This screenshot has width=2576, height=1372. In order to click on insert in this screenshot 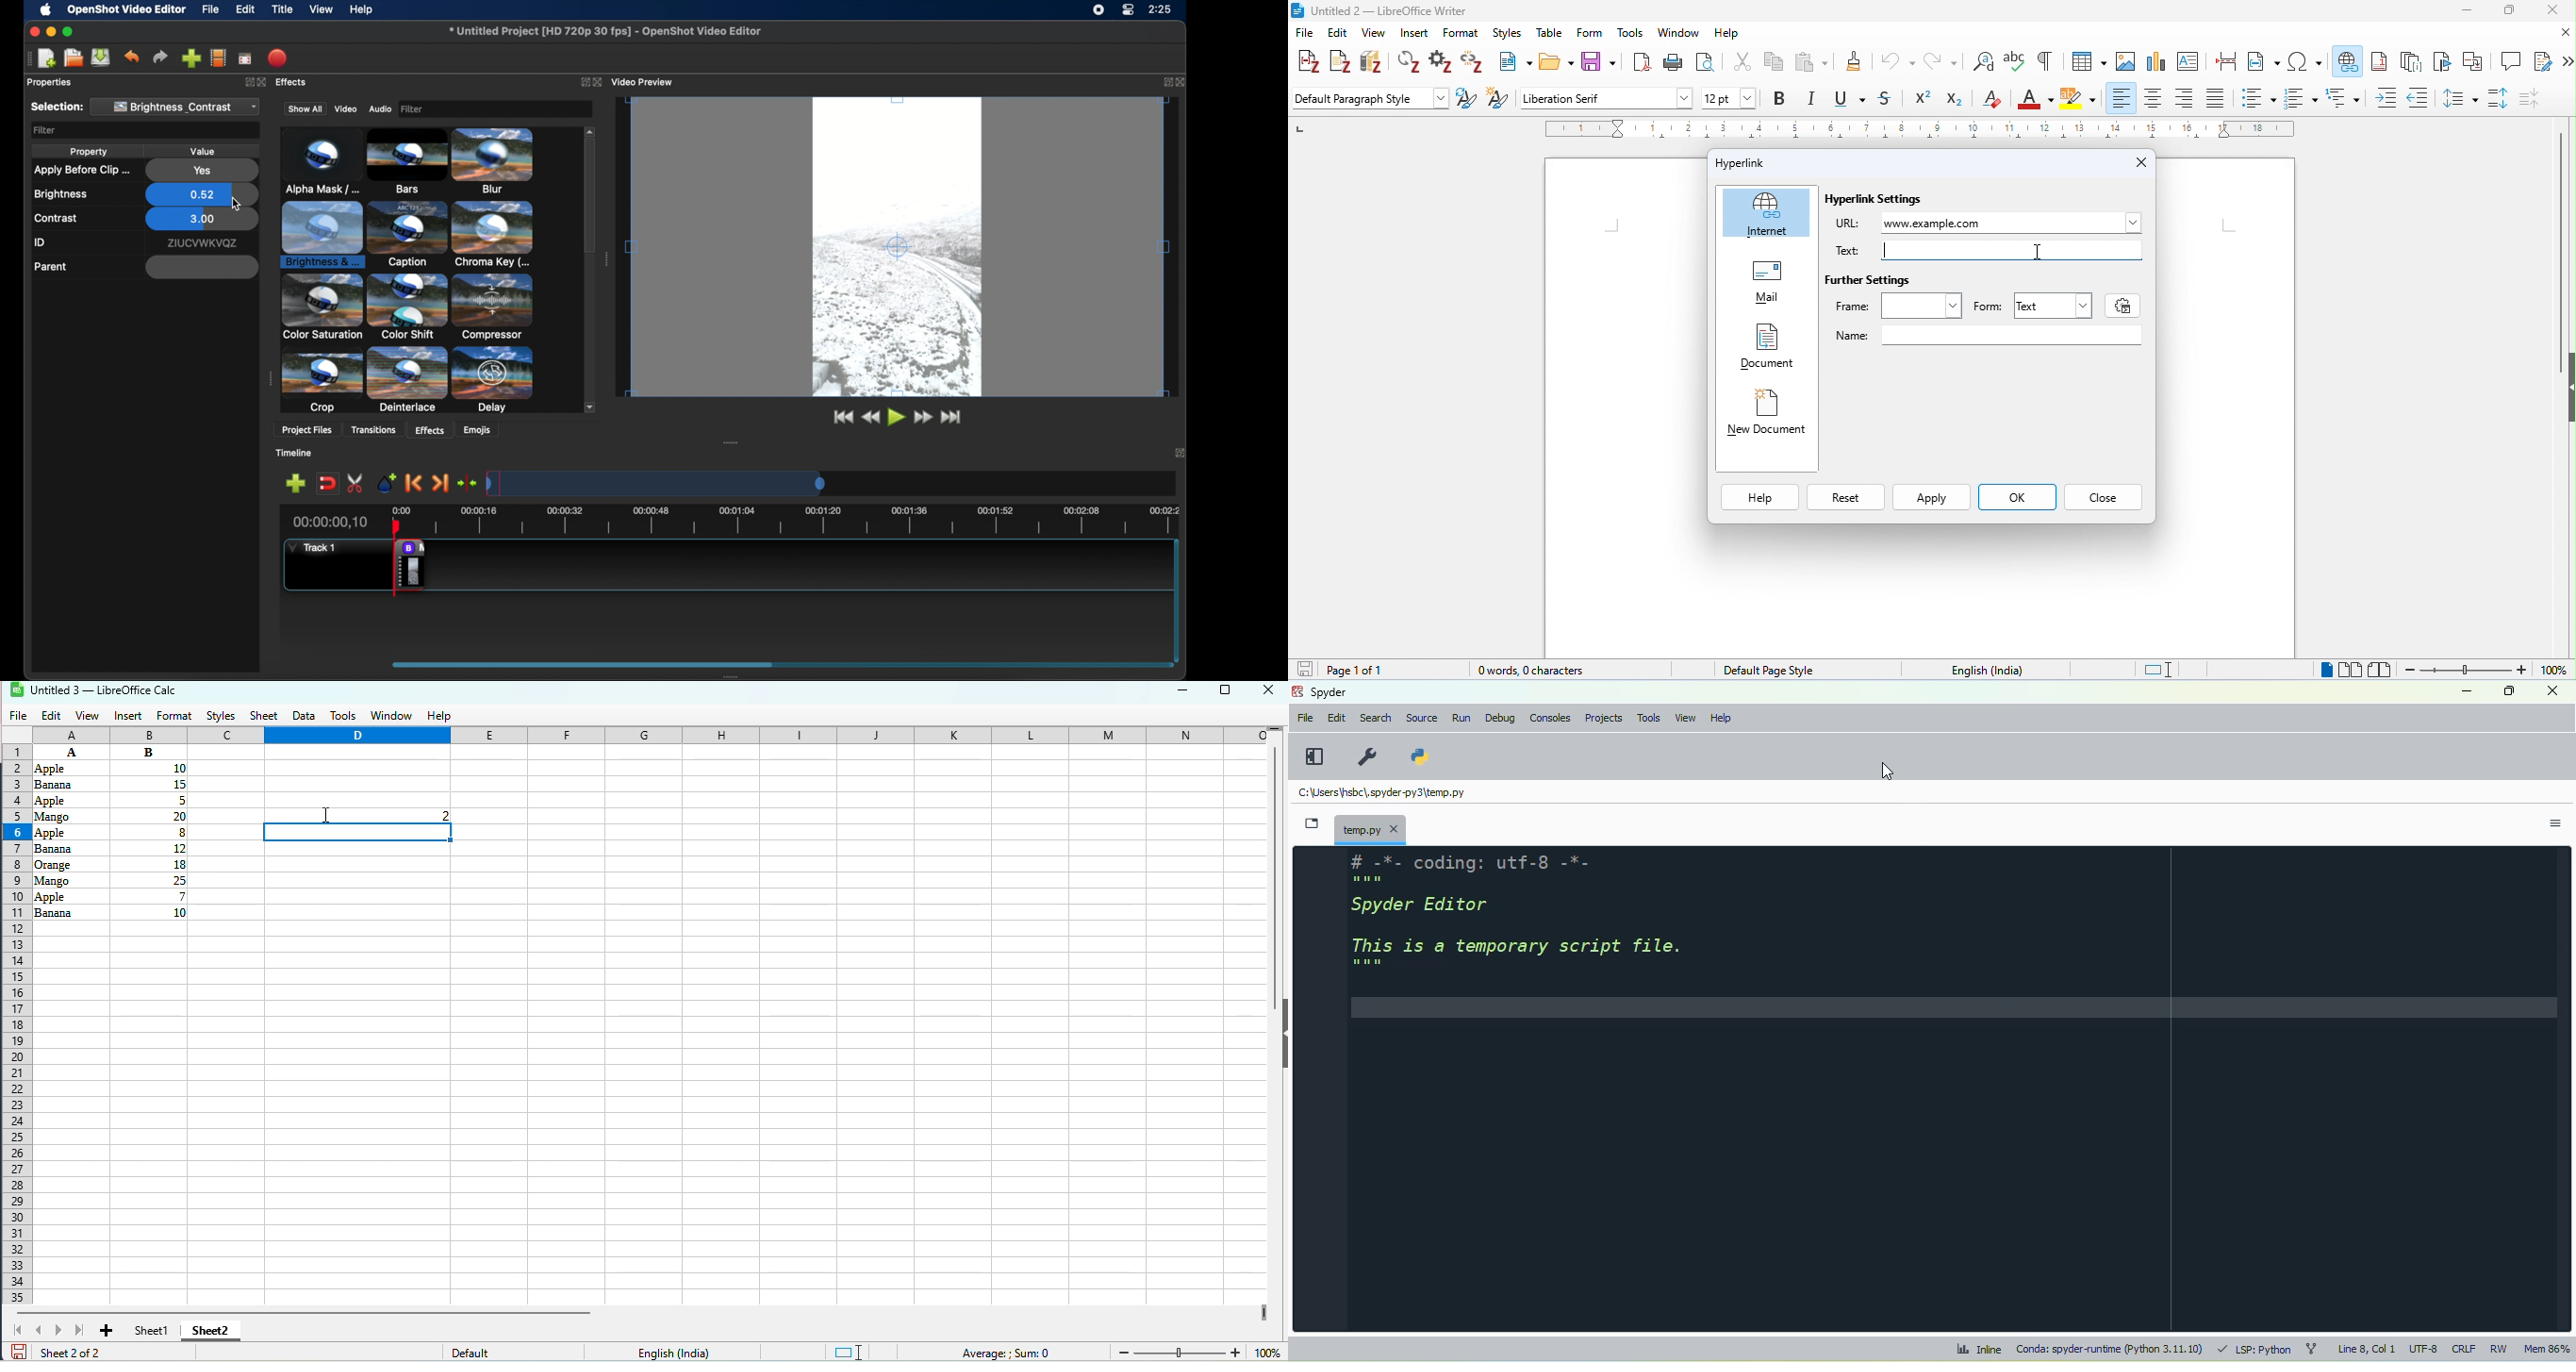, I will do `click(1414, 33)`.